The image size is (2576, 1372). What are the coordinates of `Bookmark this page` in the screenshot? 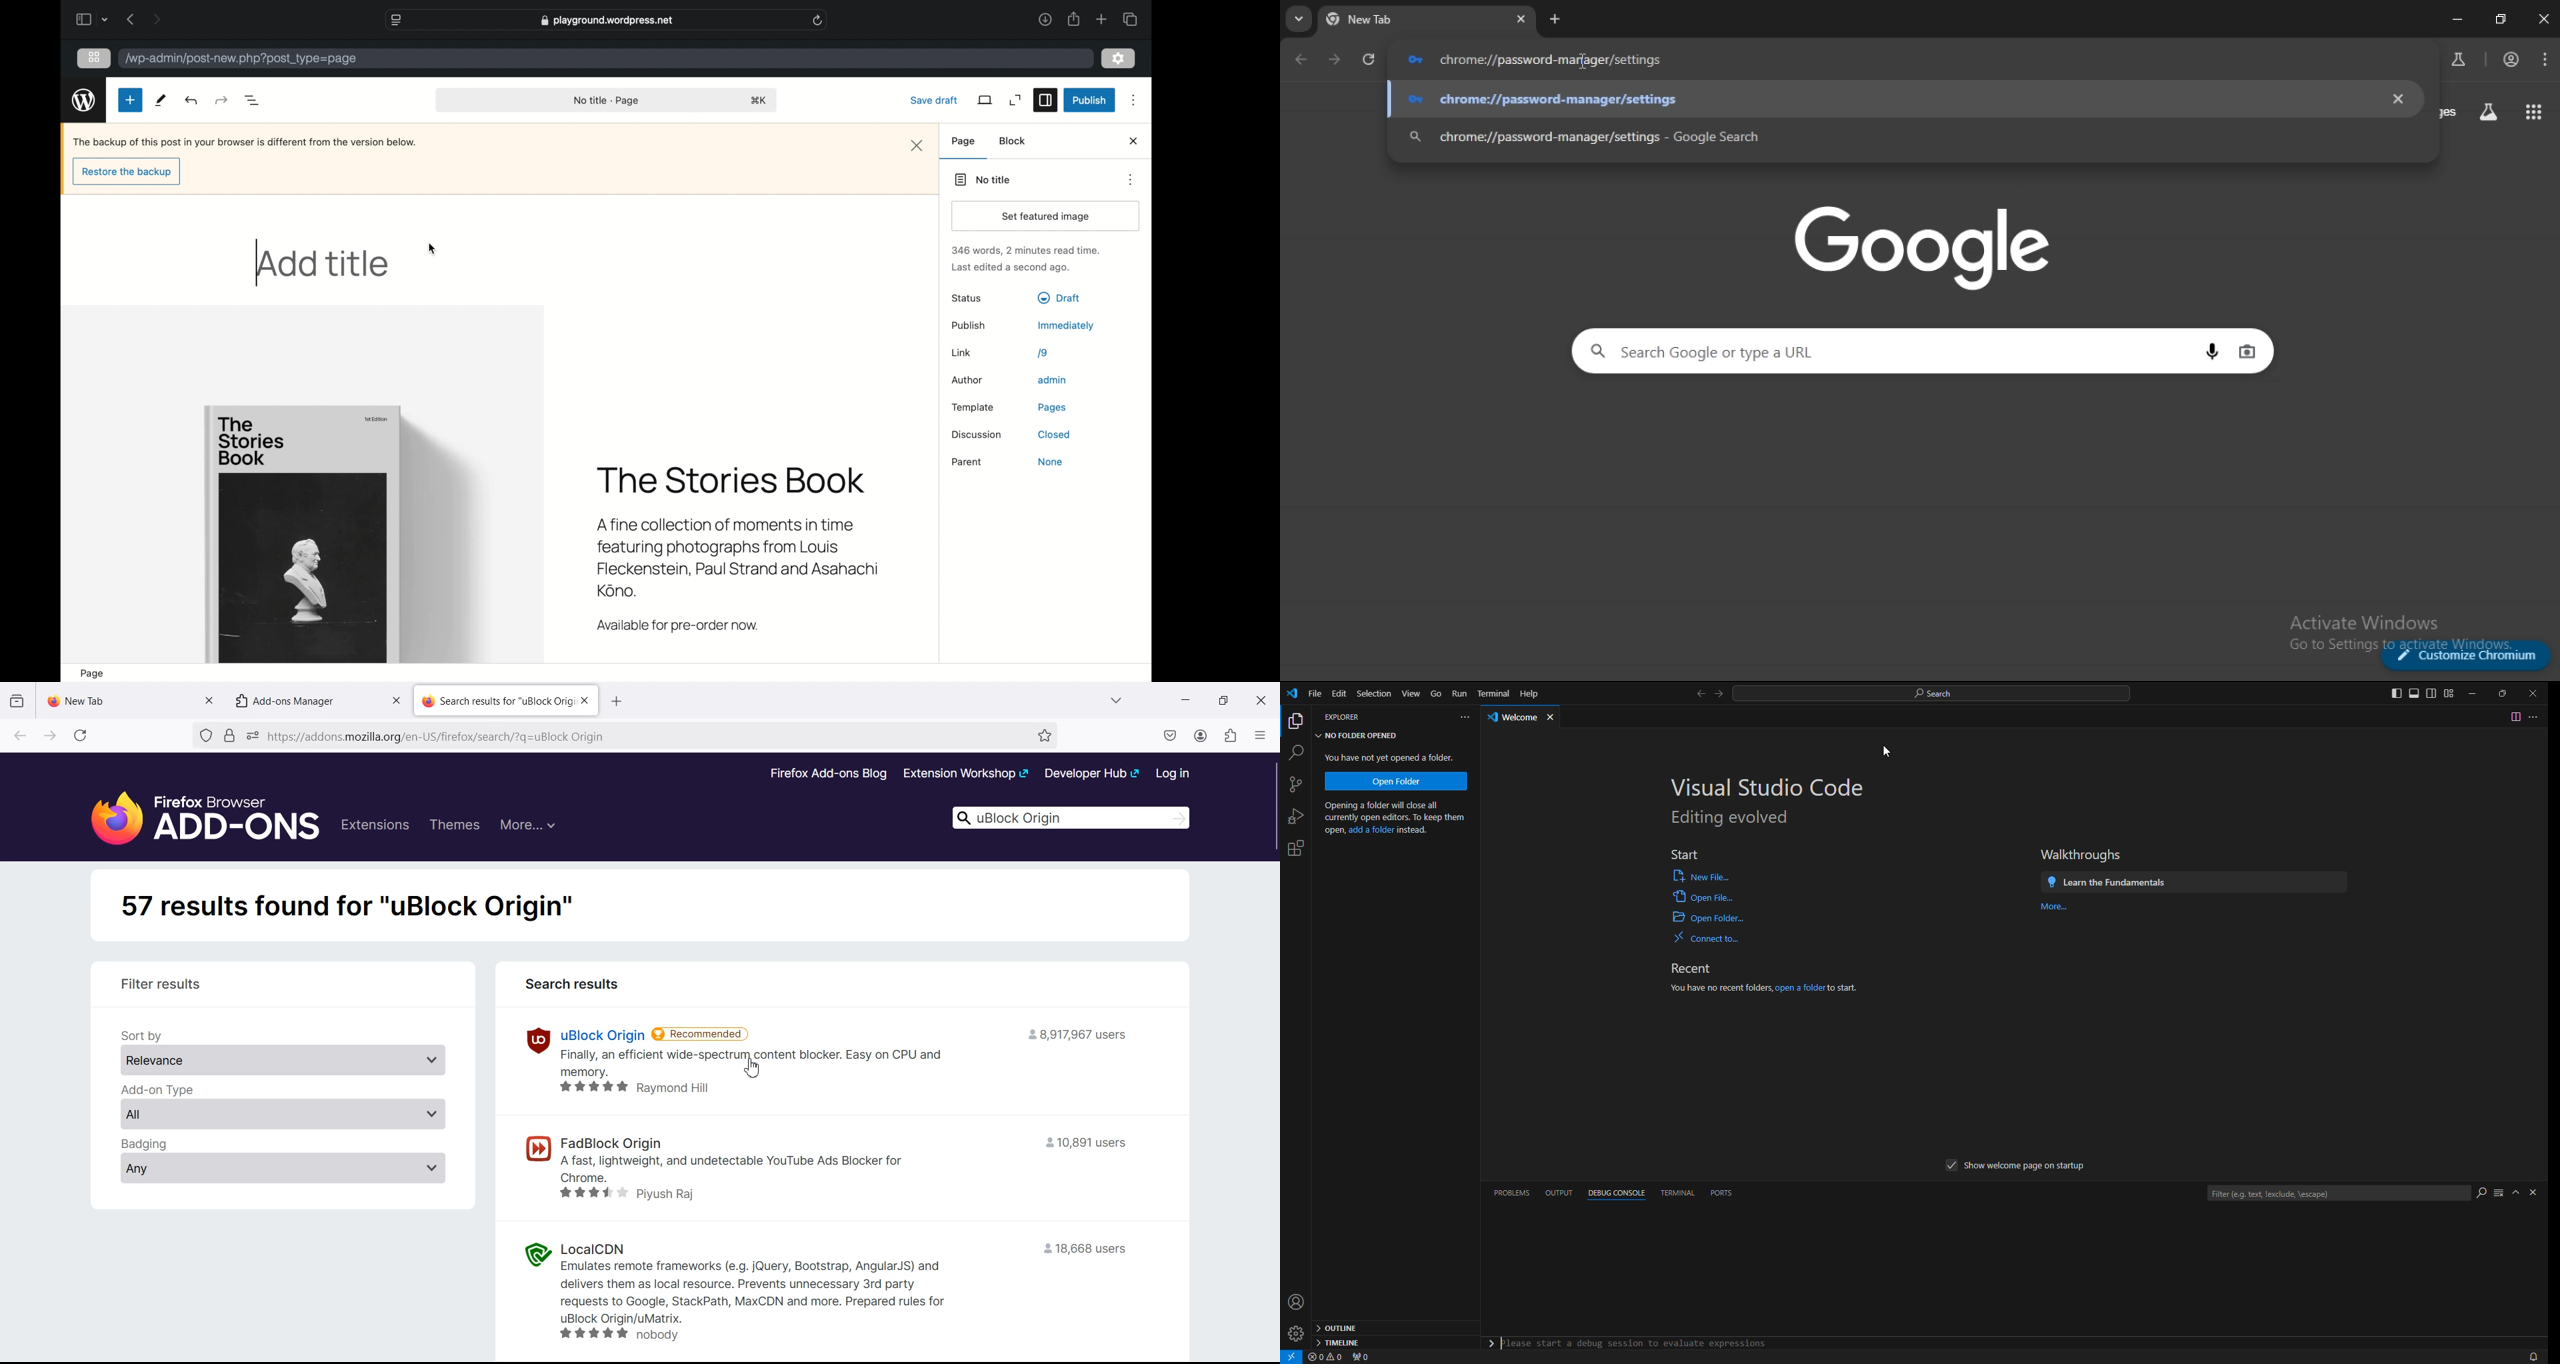 It's located at (1044, 735).